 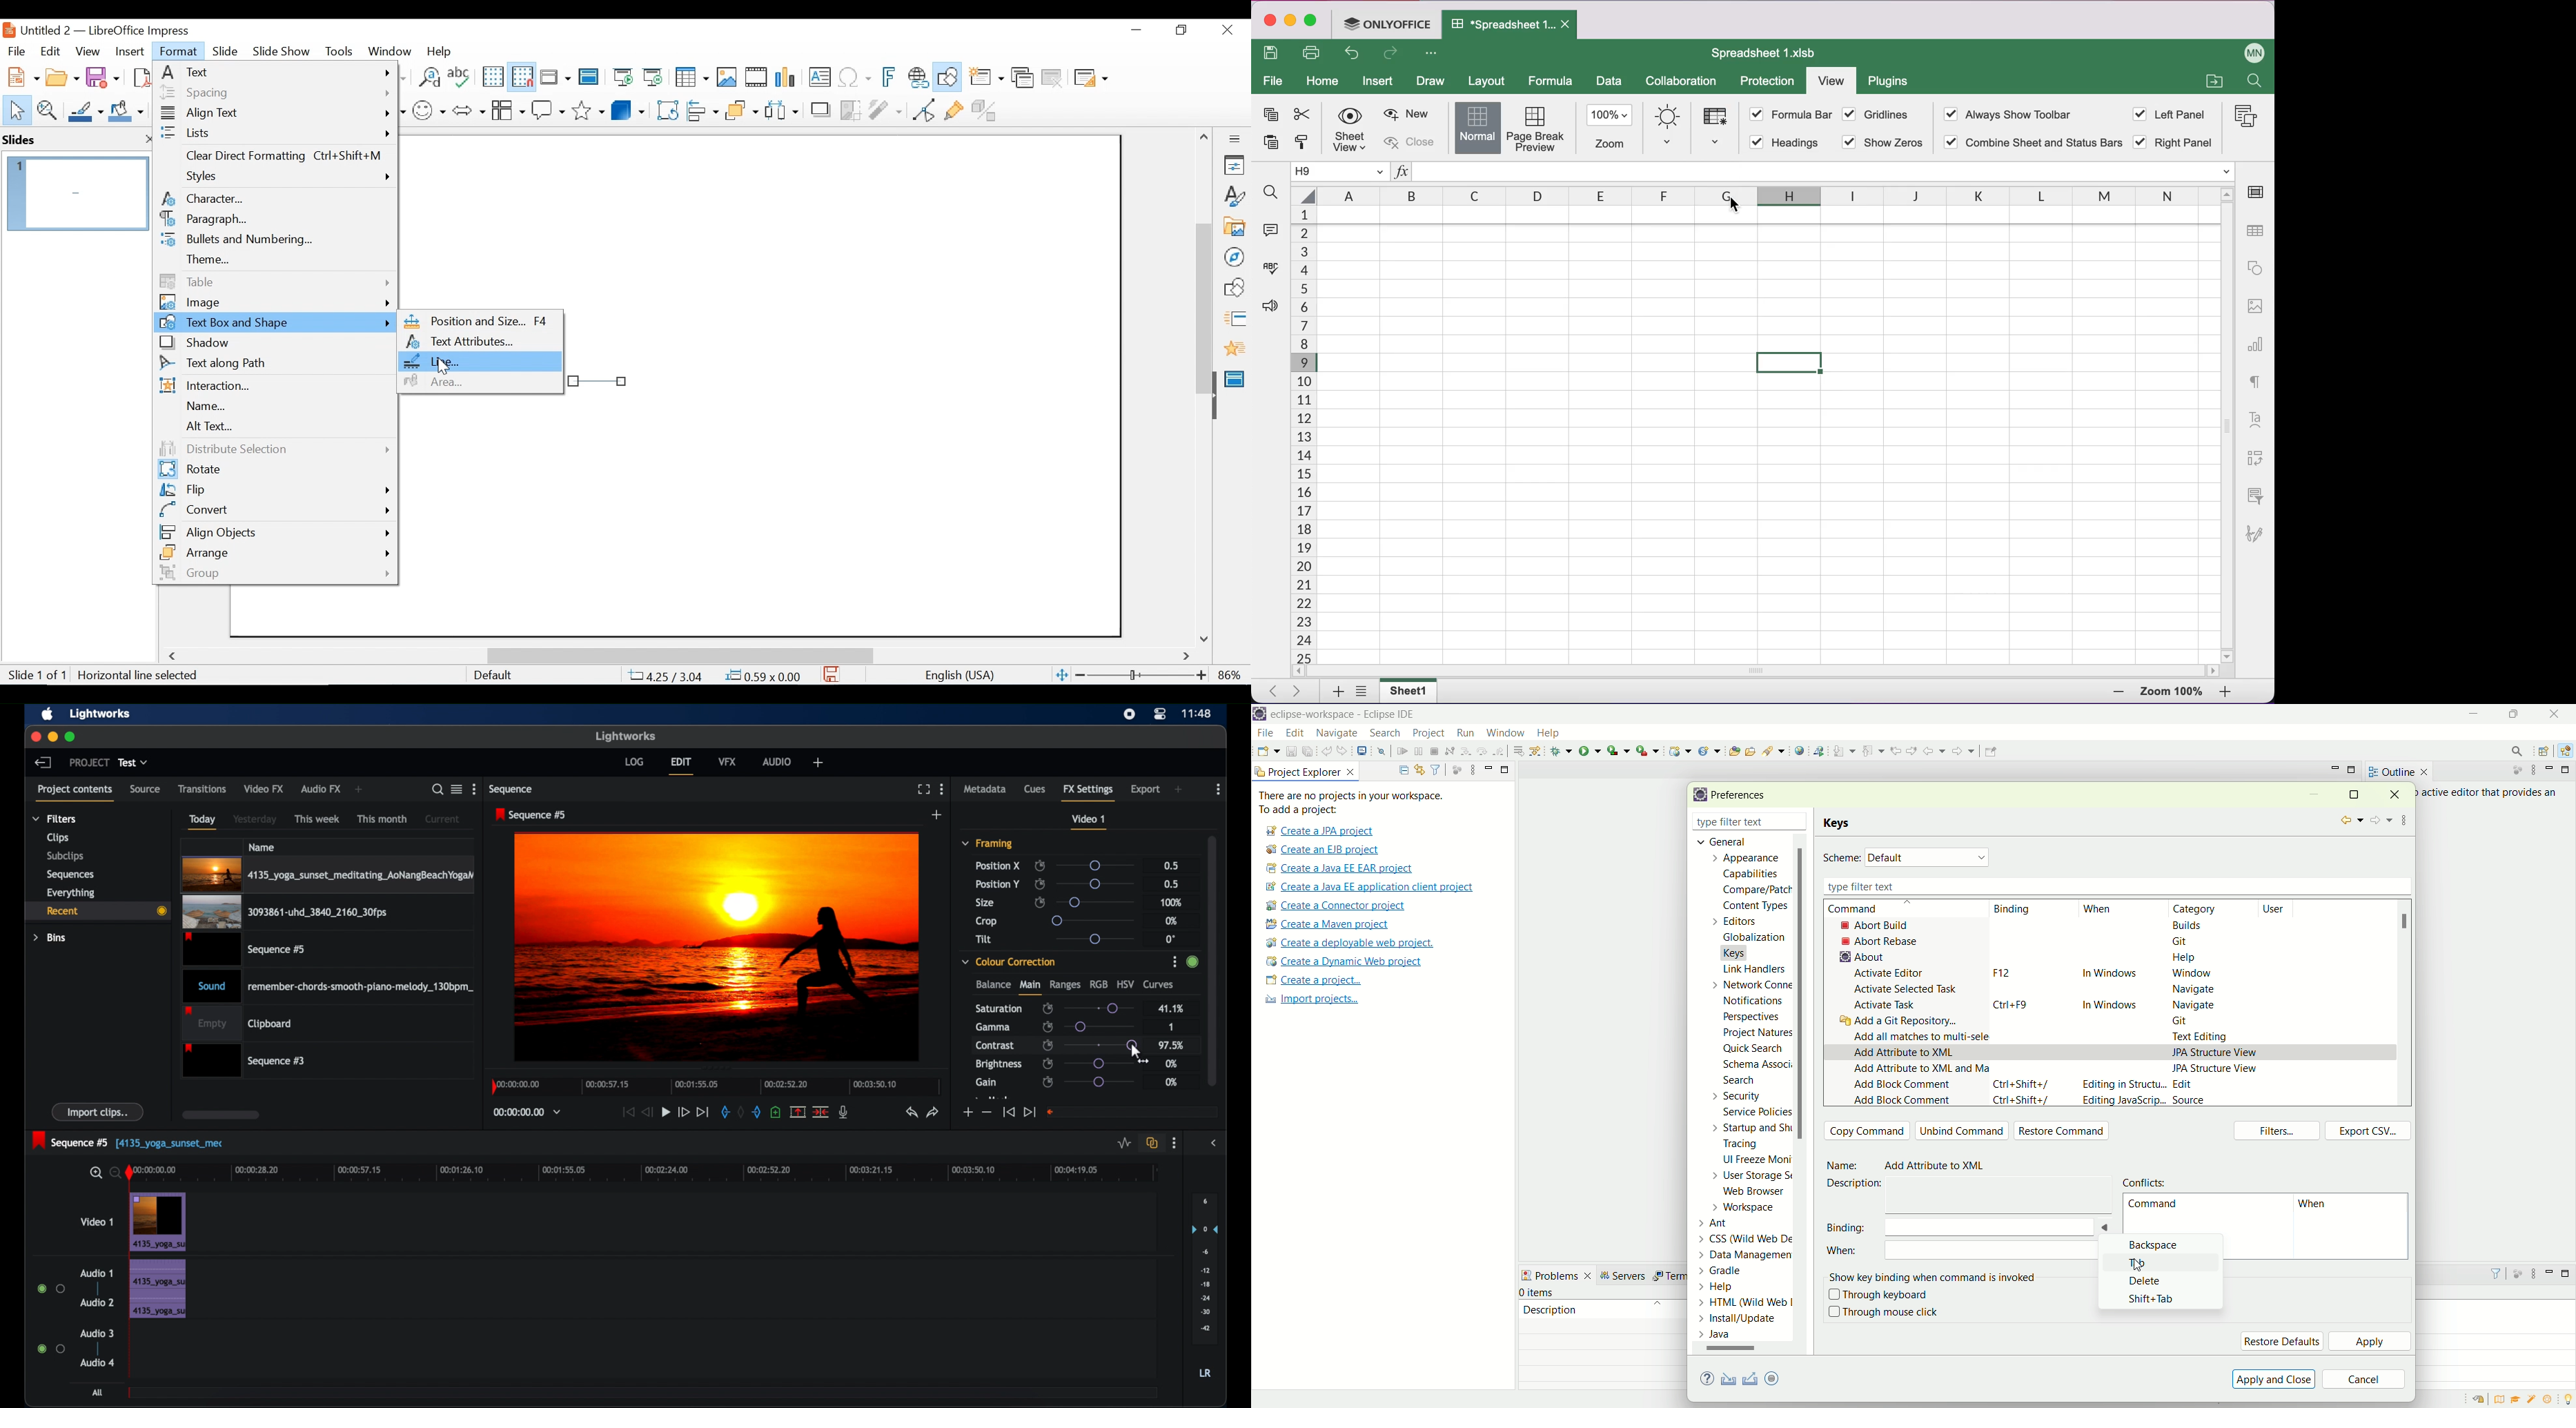 I want to click on F12, so click(x=1999, y=972).